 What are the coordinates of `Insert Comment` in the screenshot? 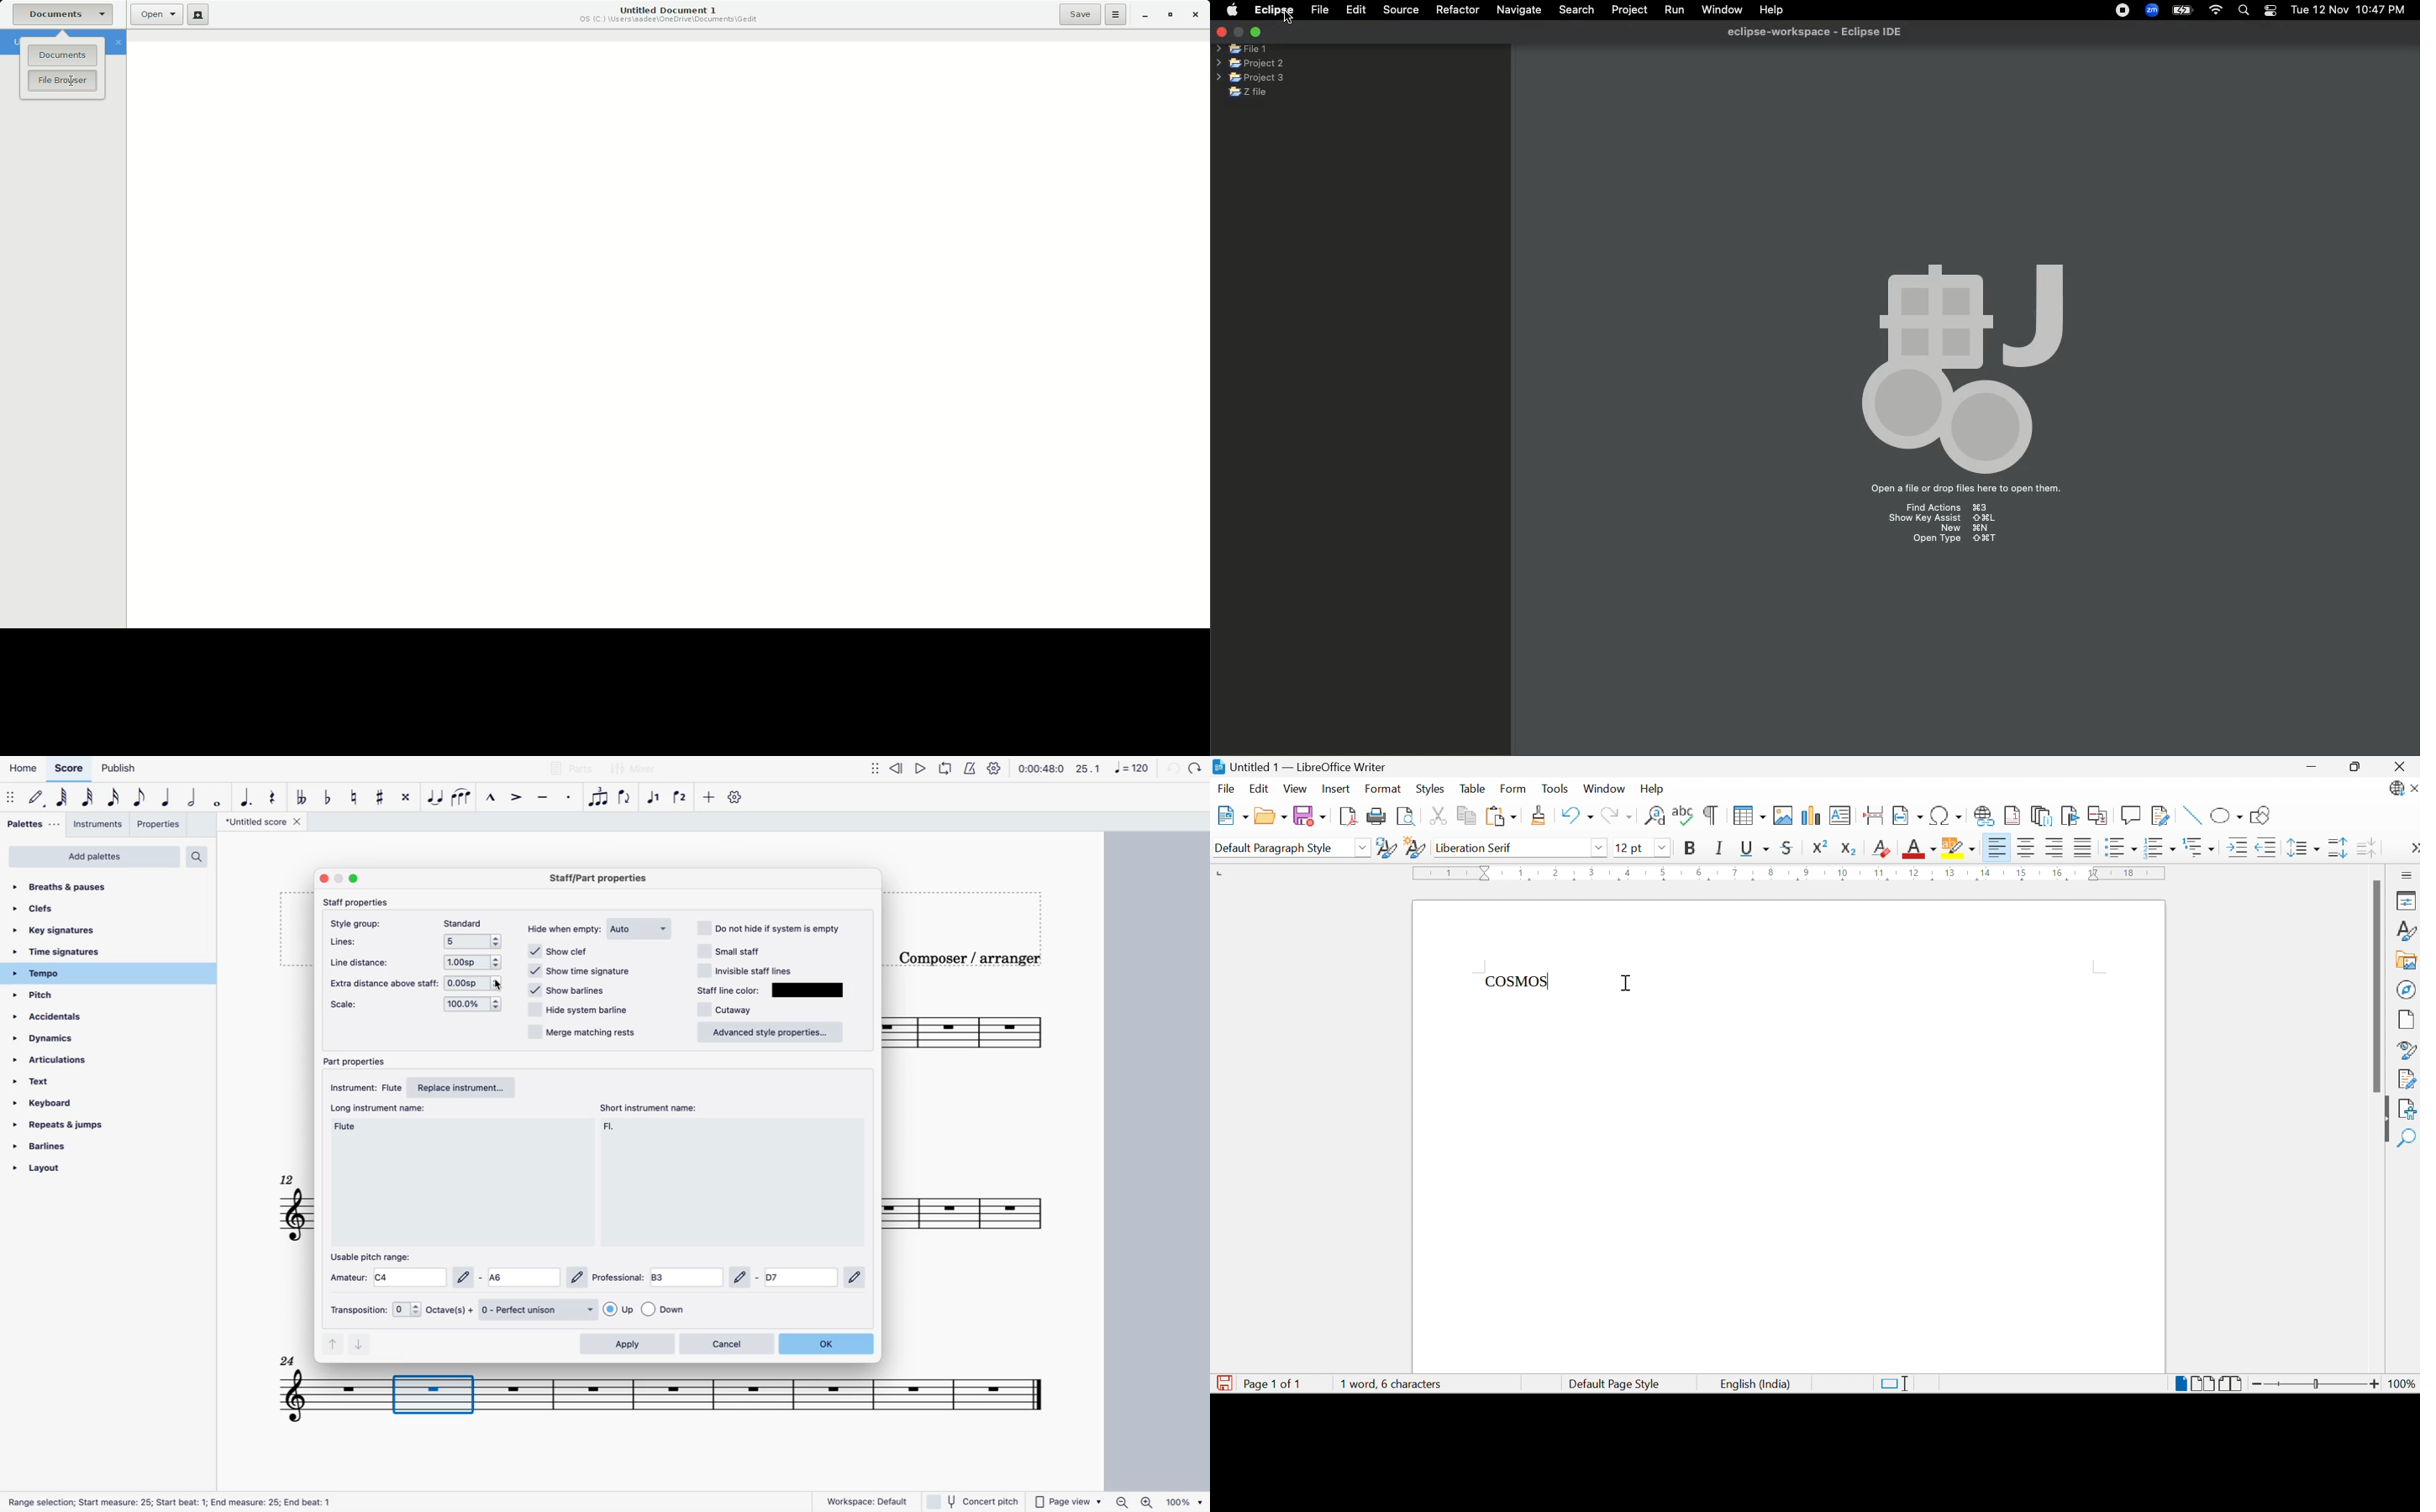 It's located at (2132, 814).